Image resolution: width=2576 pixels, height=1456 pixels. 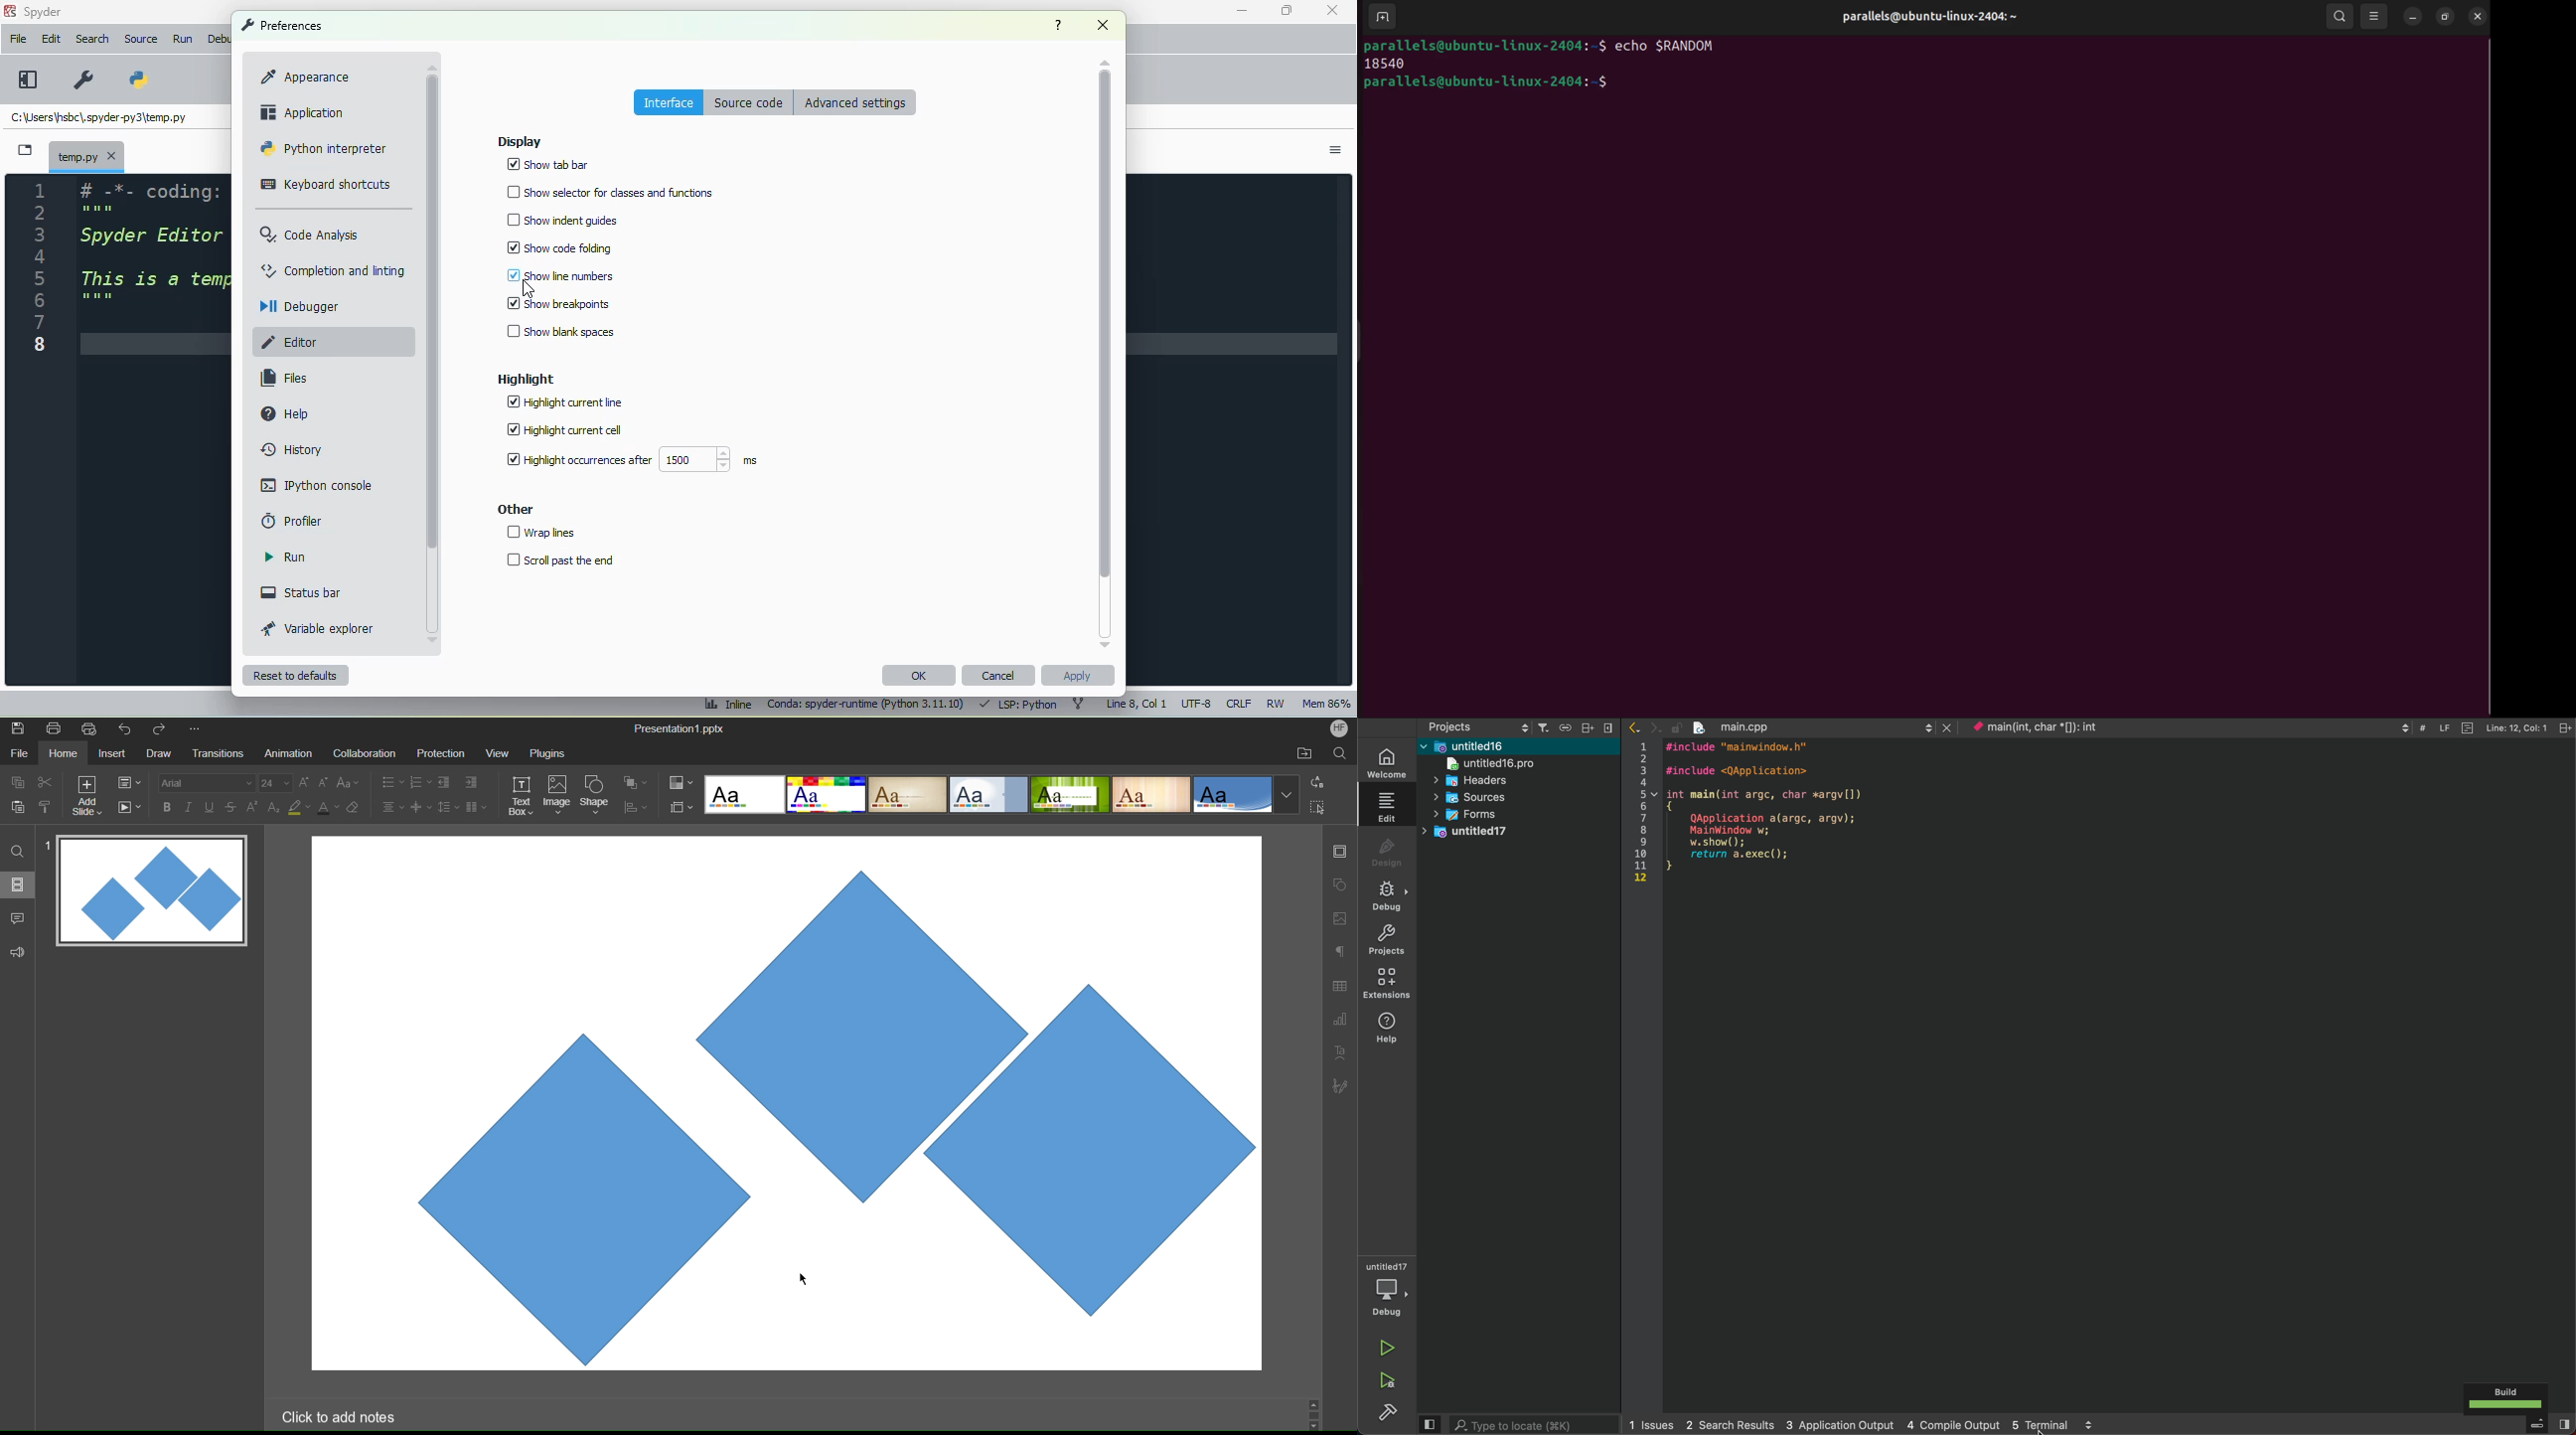 What do you see at coordinates (1504, 763) in the screenshot?
I see `untitled 16 pro` at bounding box center [1504, 763].